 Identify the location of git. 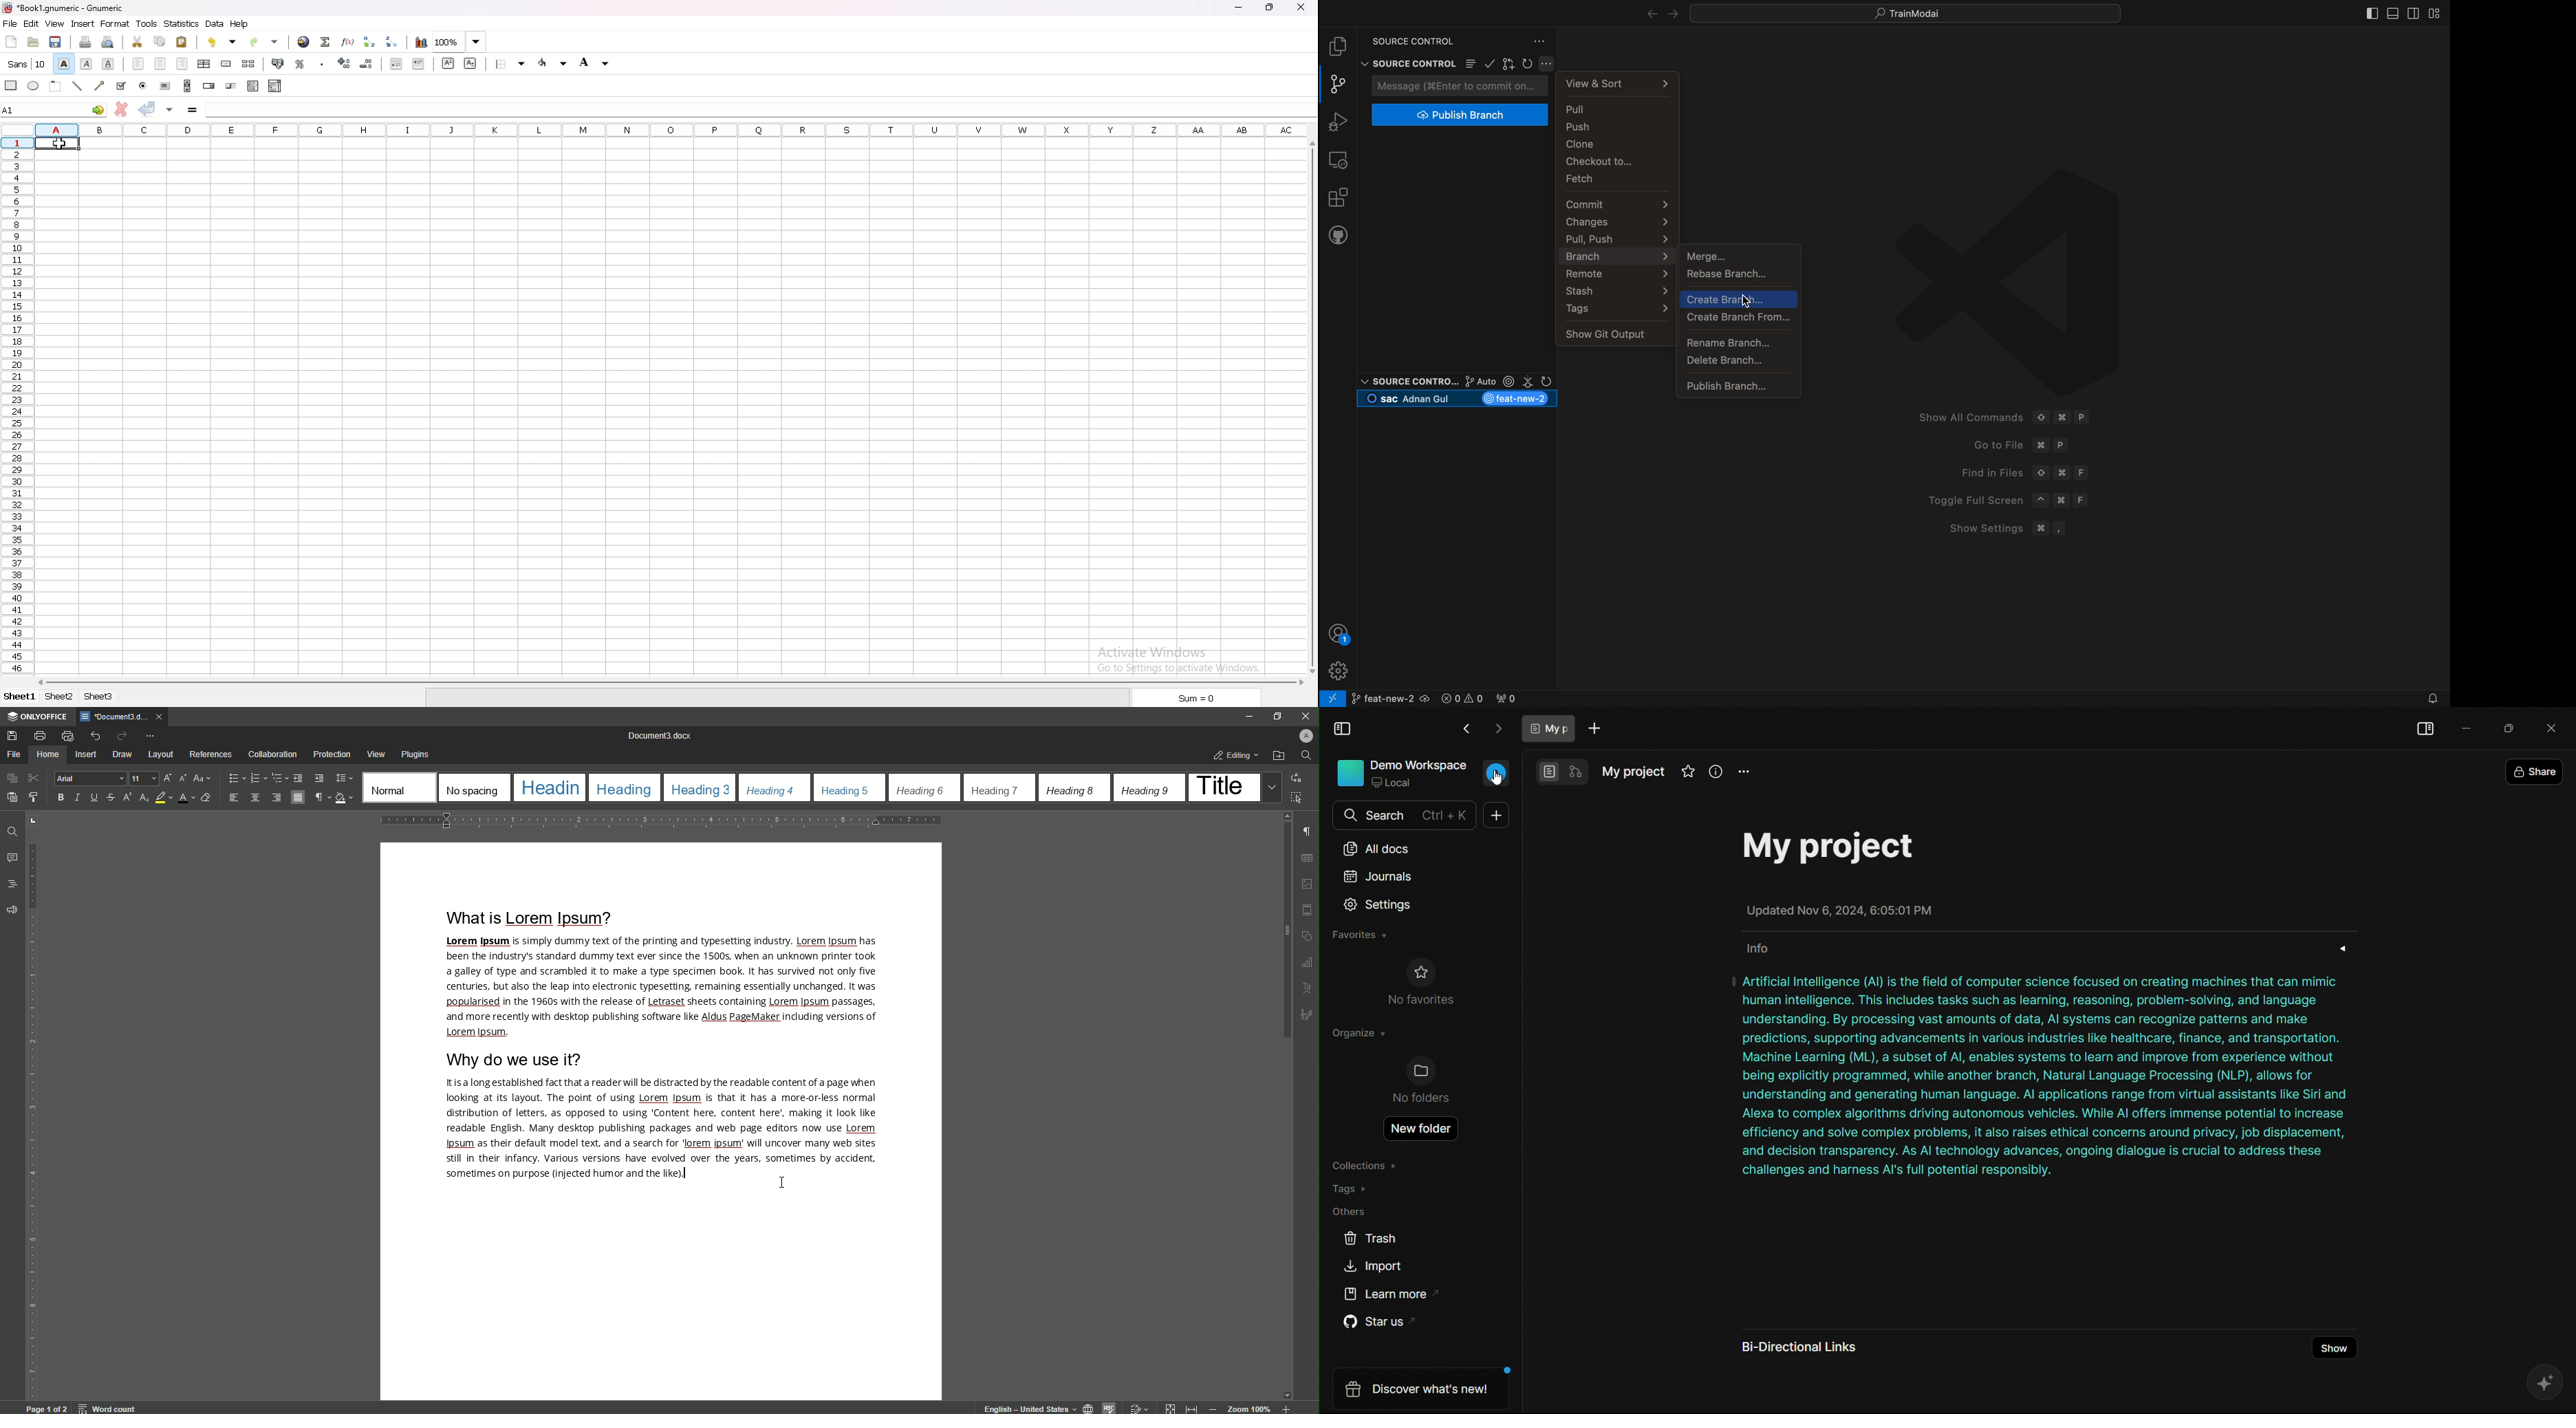
(1340, 84).